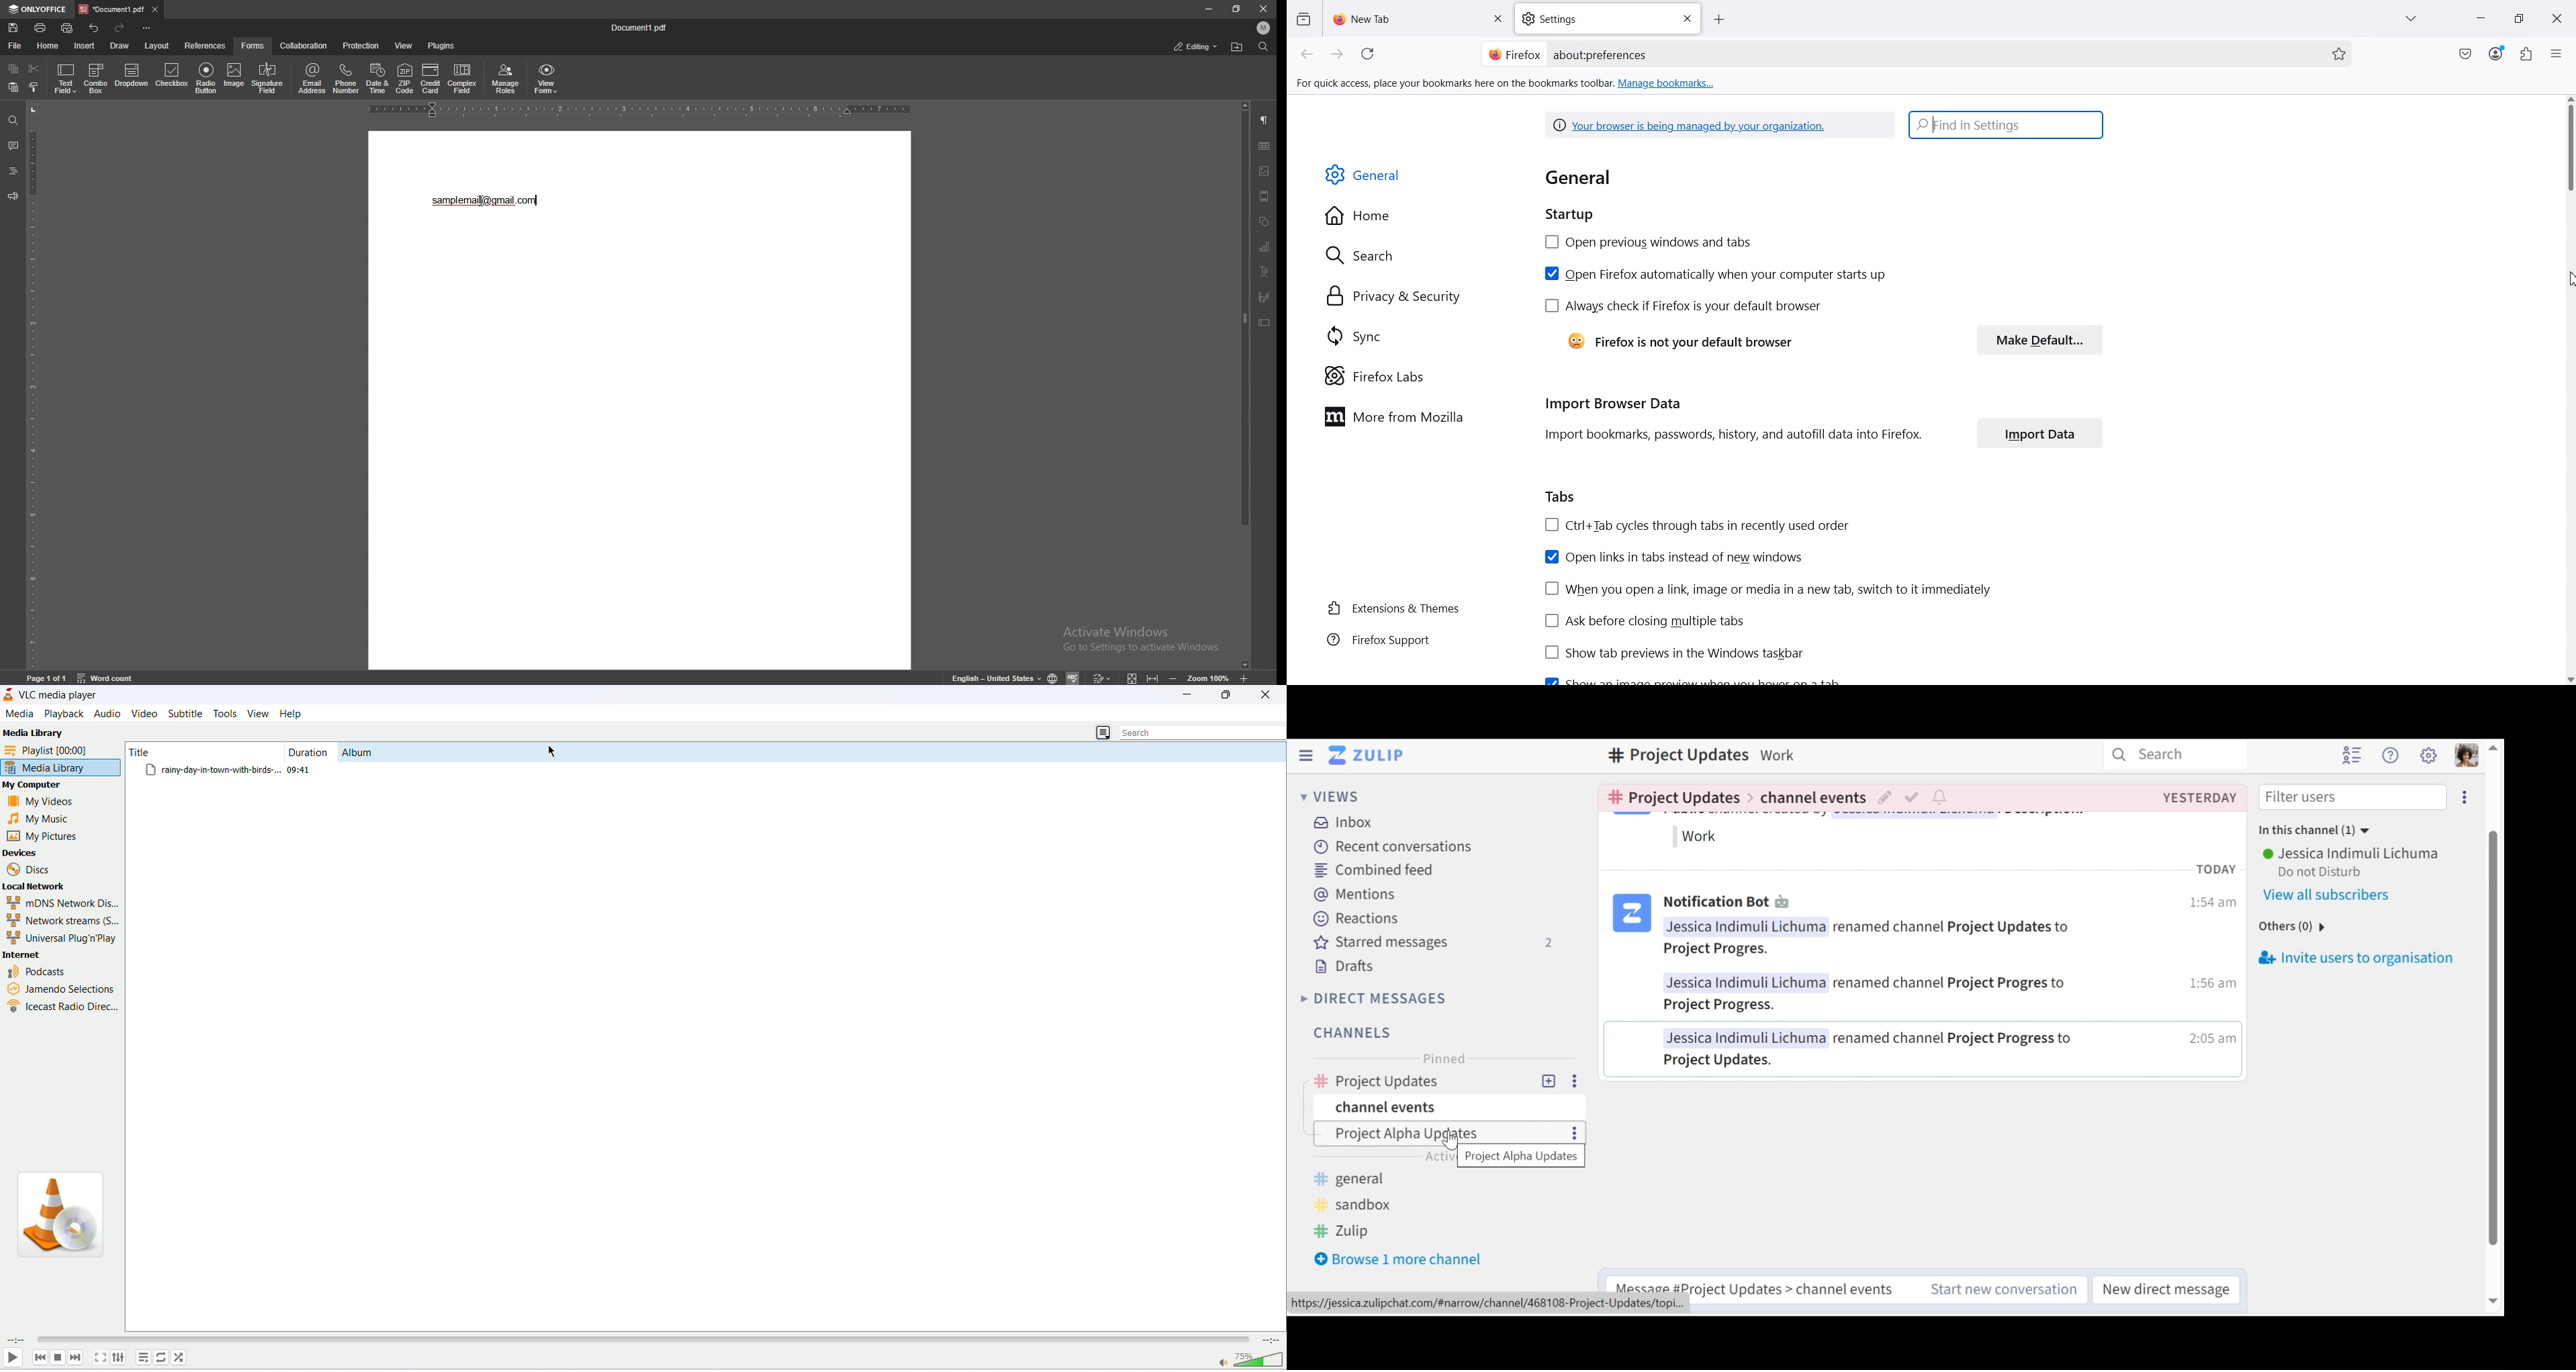 This screenshot has height=1372, width=2576. I want to click on In this channel (1), so click(2310, 831).